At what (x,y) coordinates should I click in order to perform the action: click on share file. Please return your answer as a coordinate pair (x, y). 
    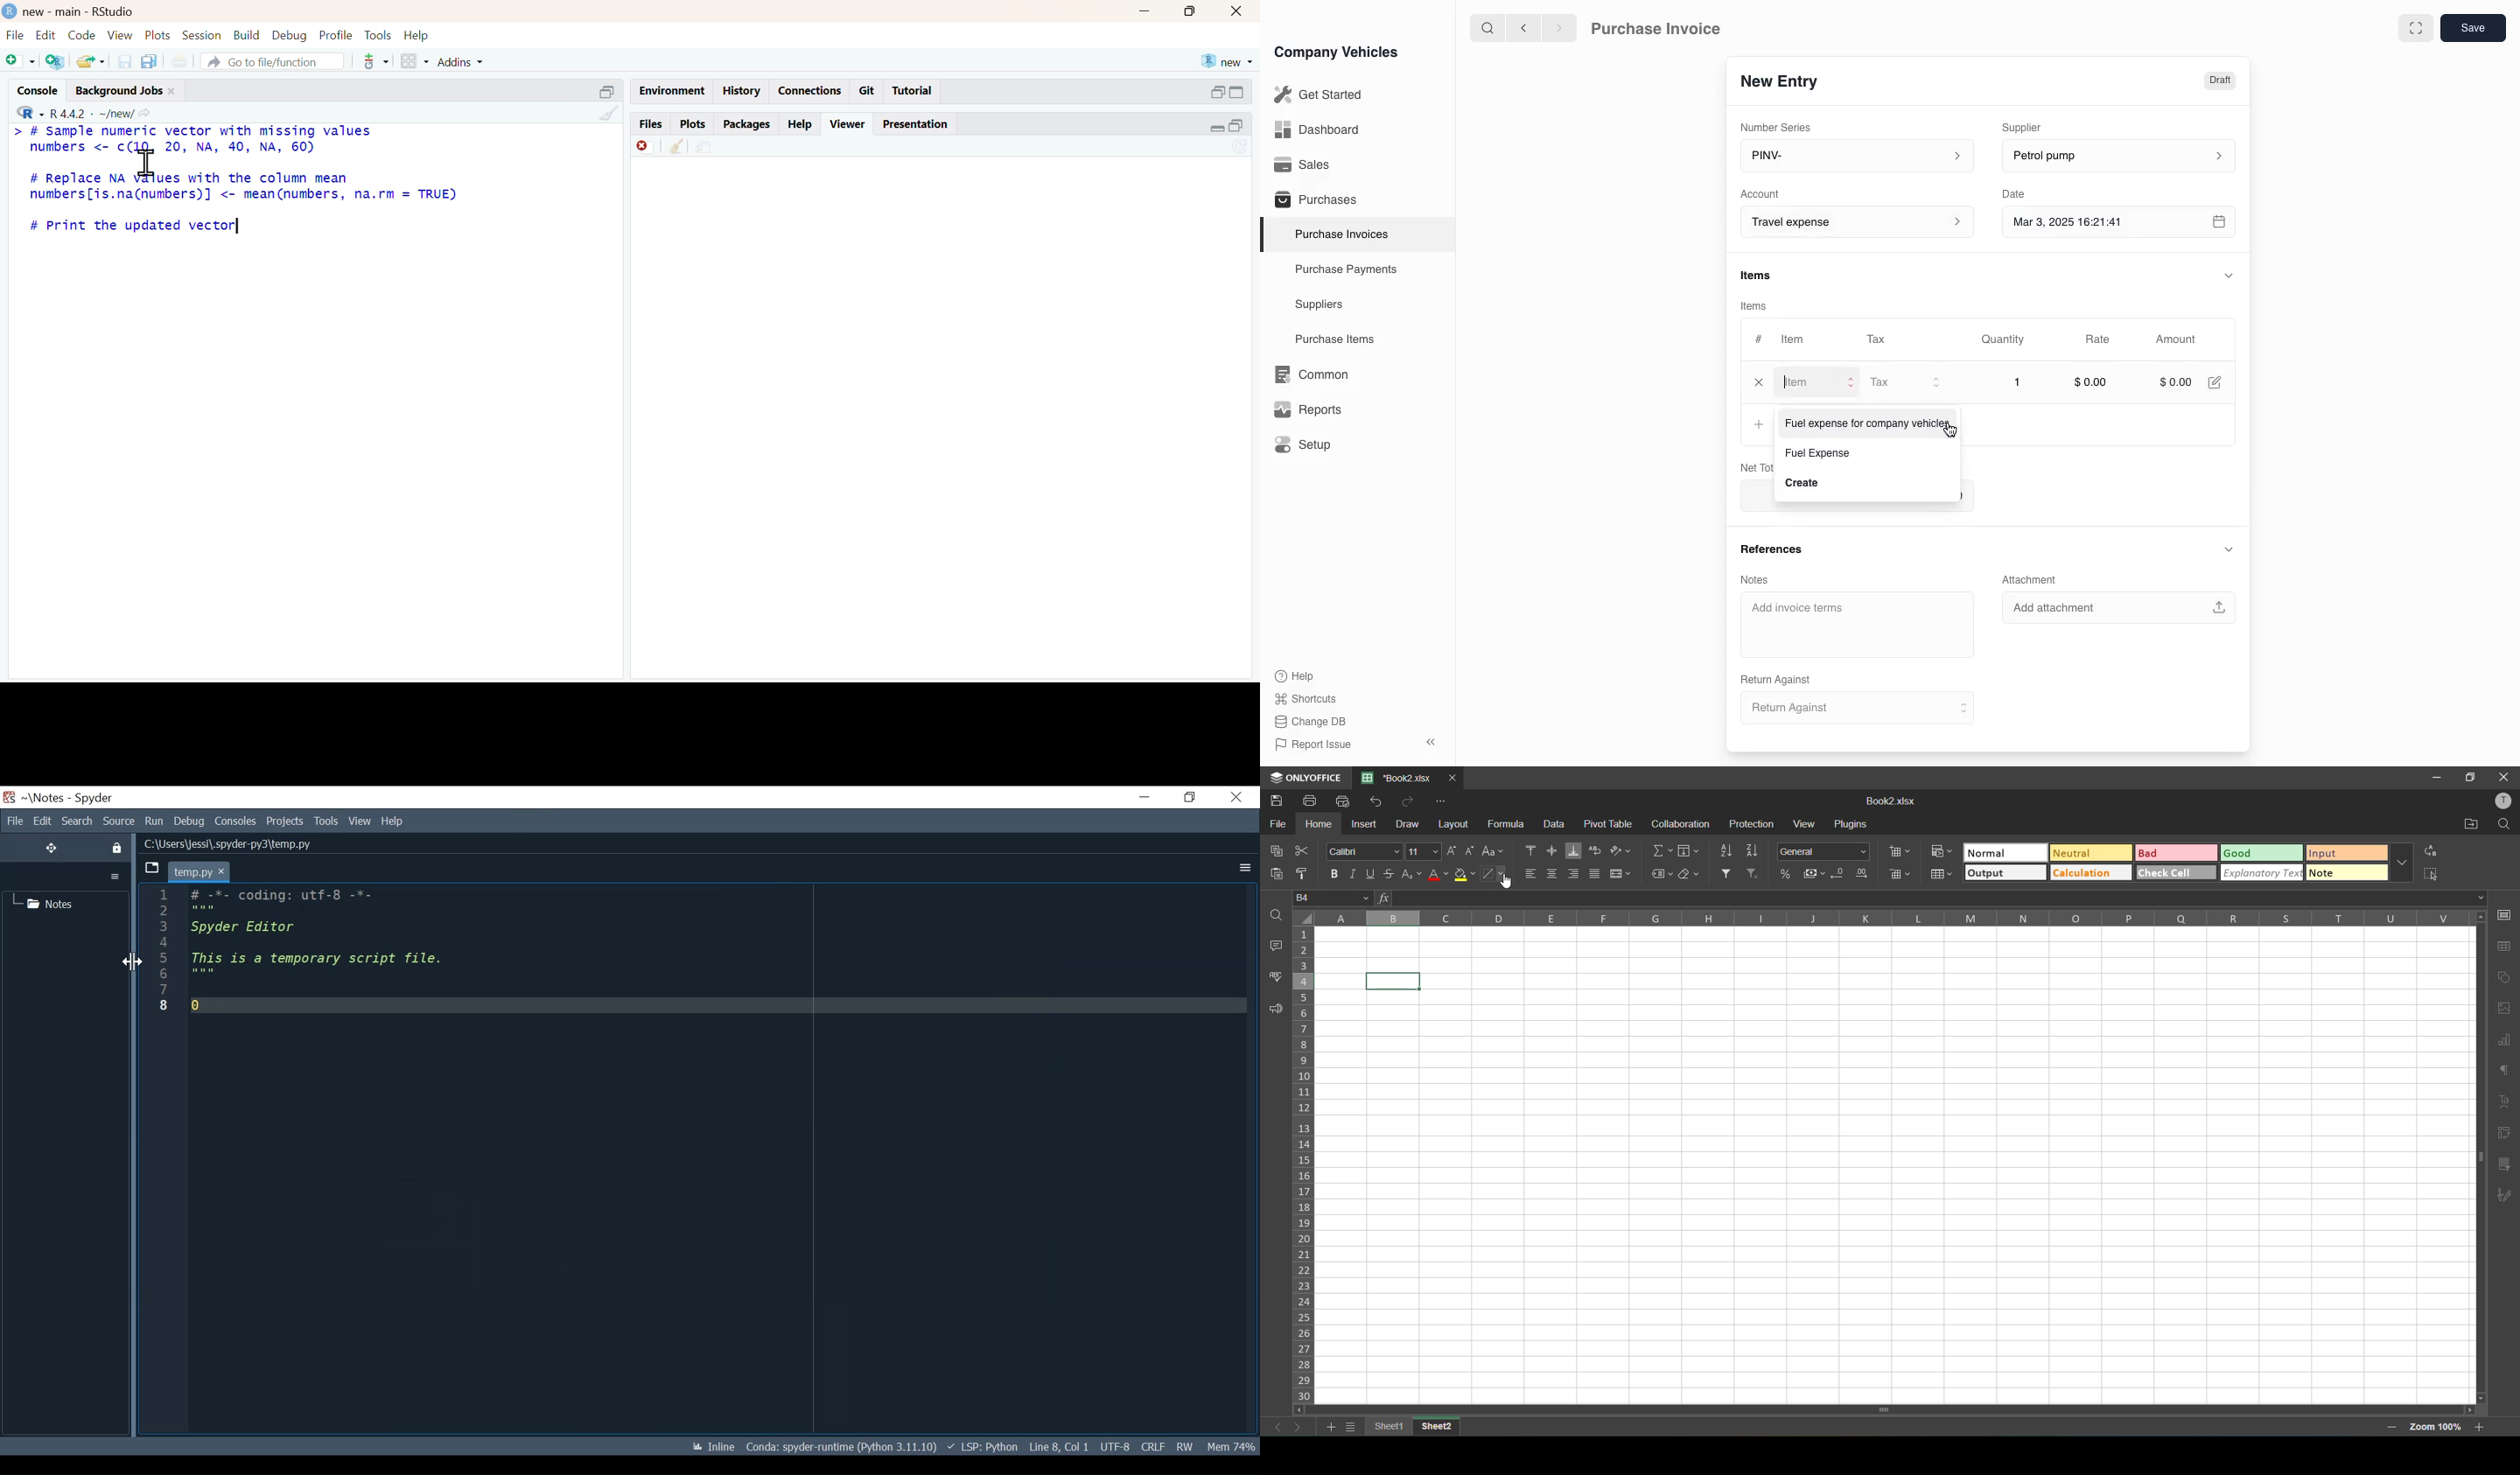
    Looking at the image, I should click on (707, 148).